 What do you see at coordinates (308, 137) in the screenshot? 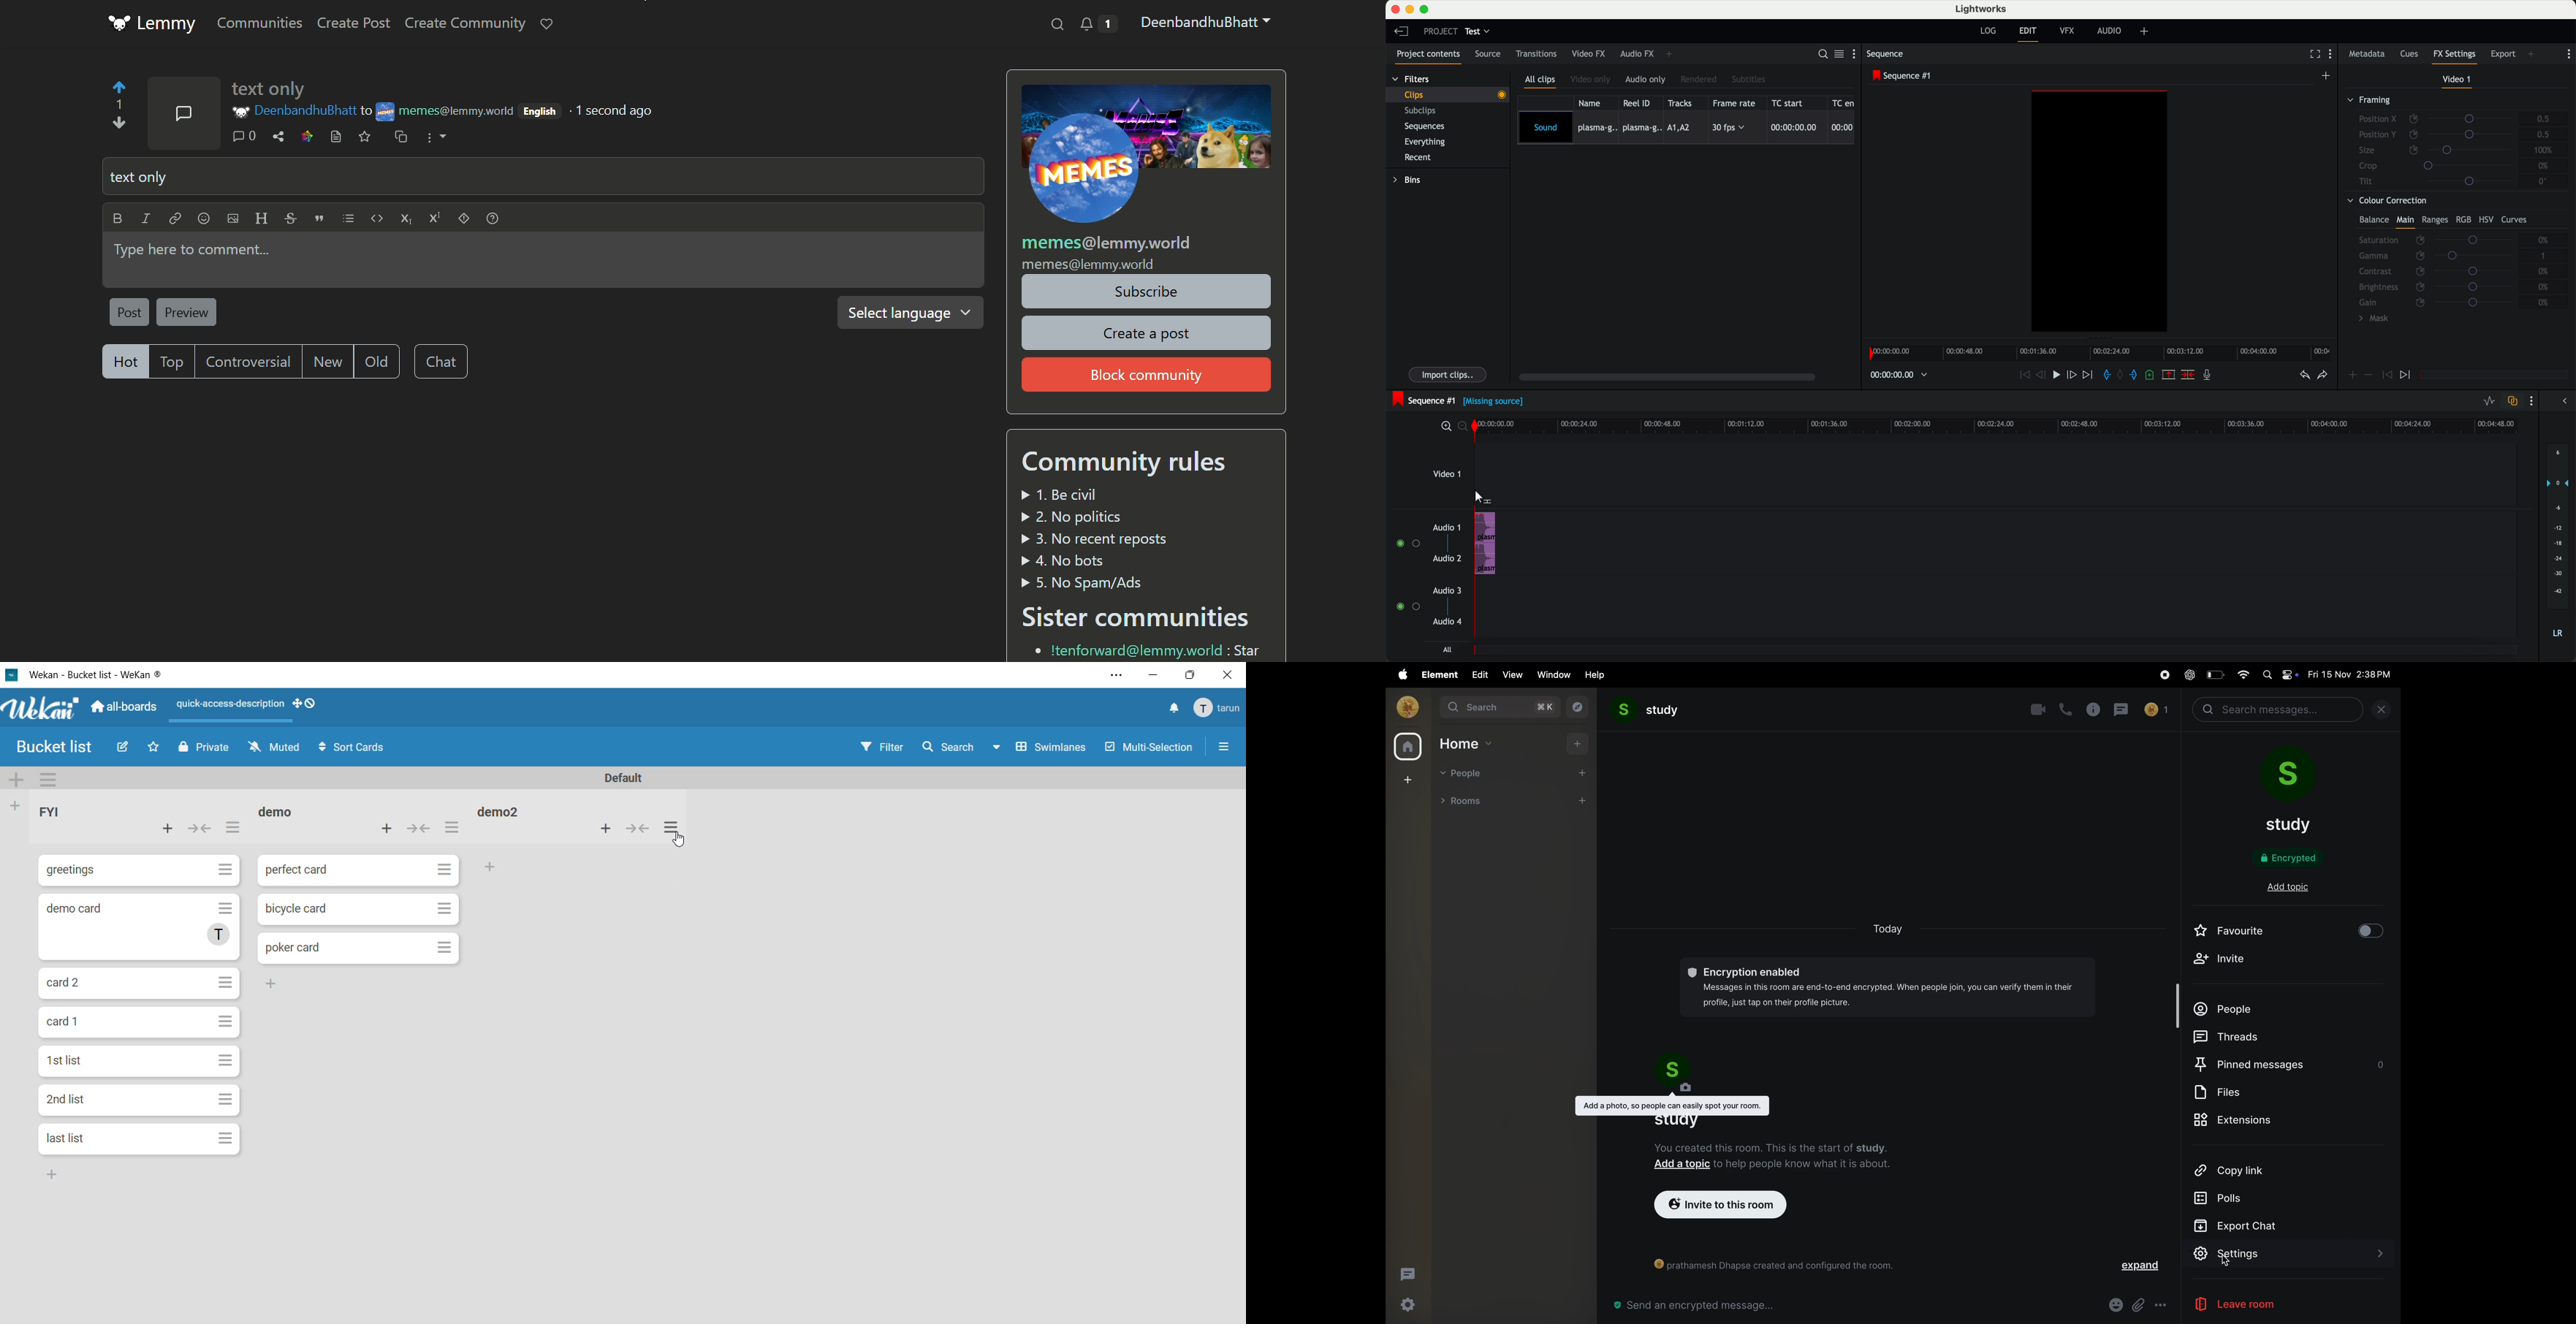
I see `view` at bounding box center [308, 137].